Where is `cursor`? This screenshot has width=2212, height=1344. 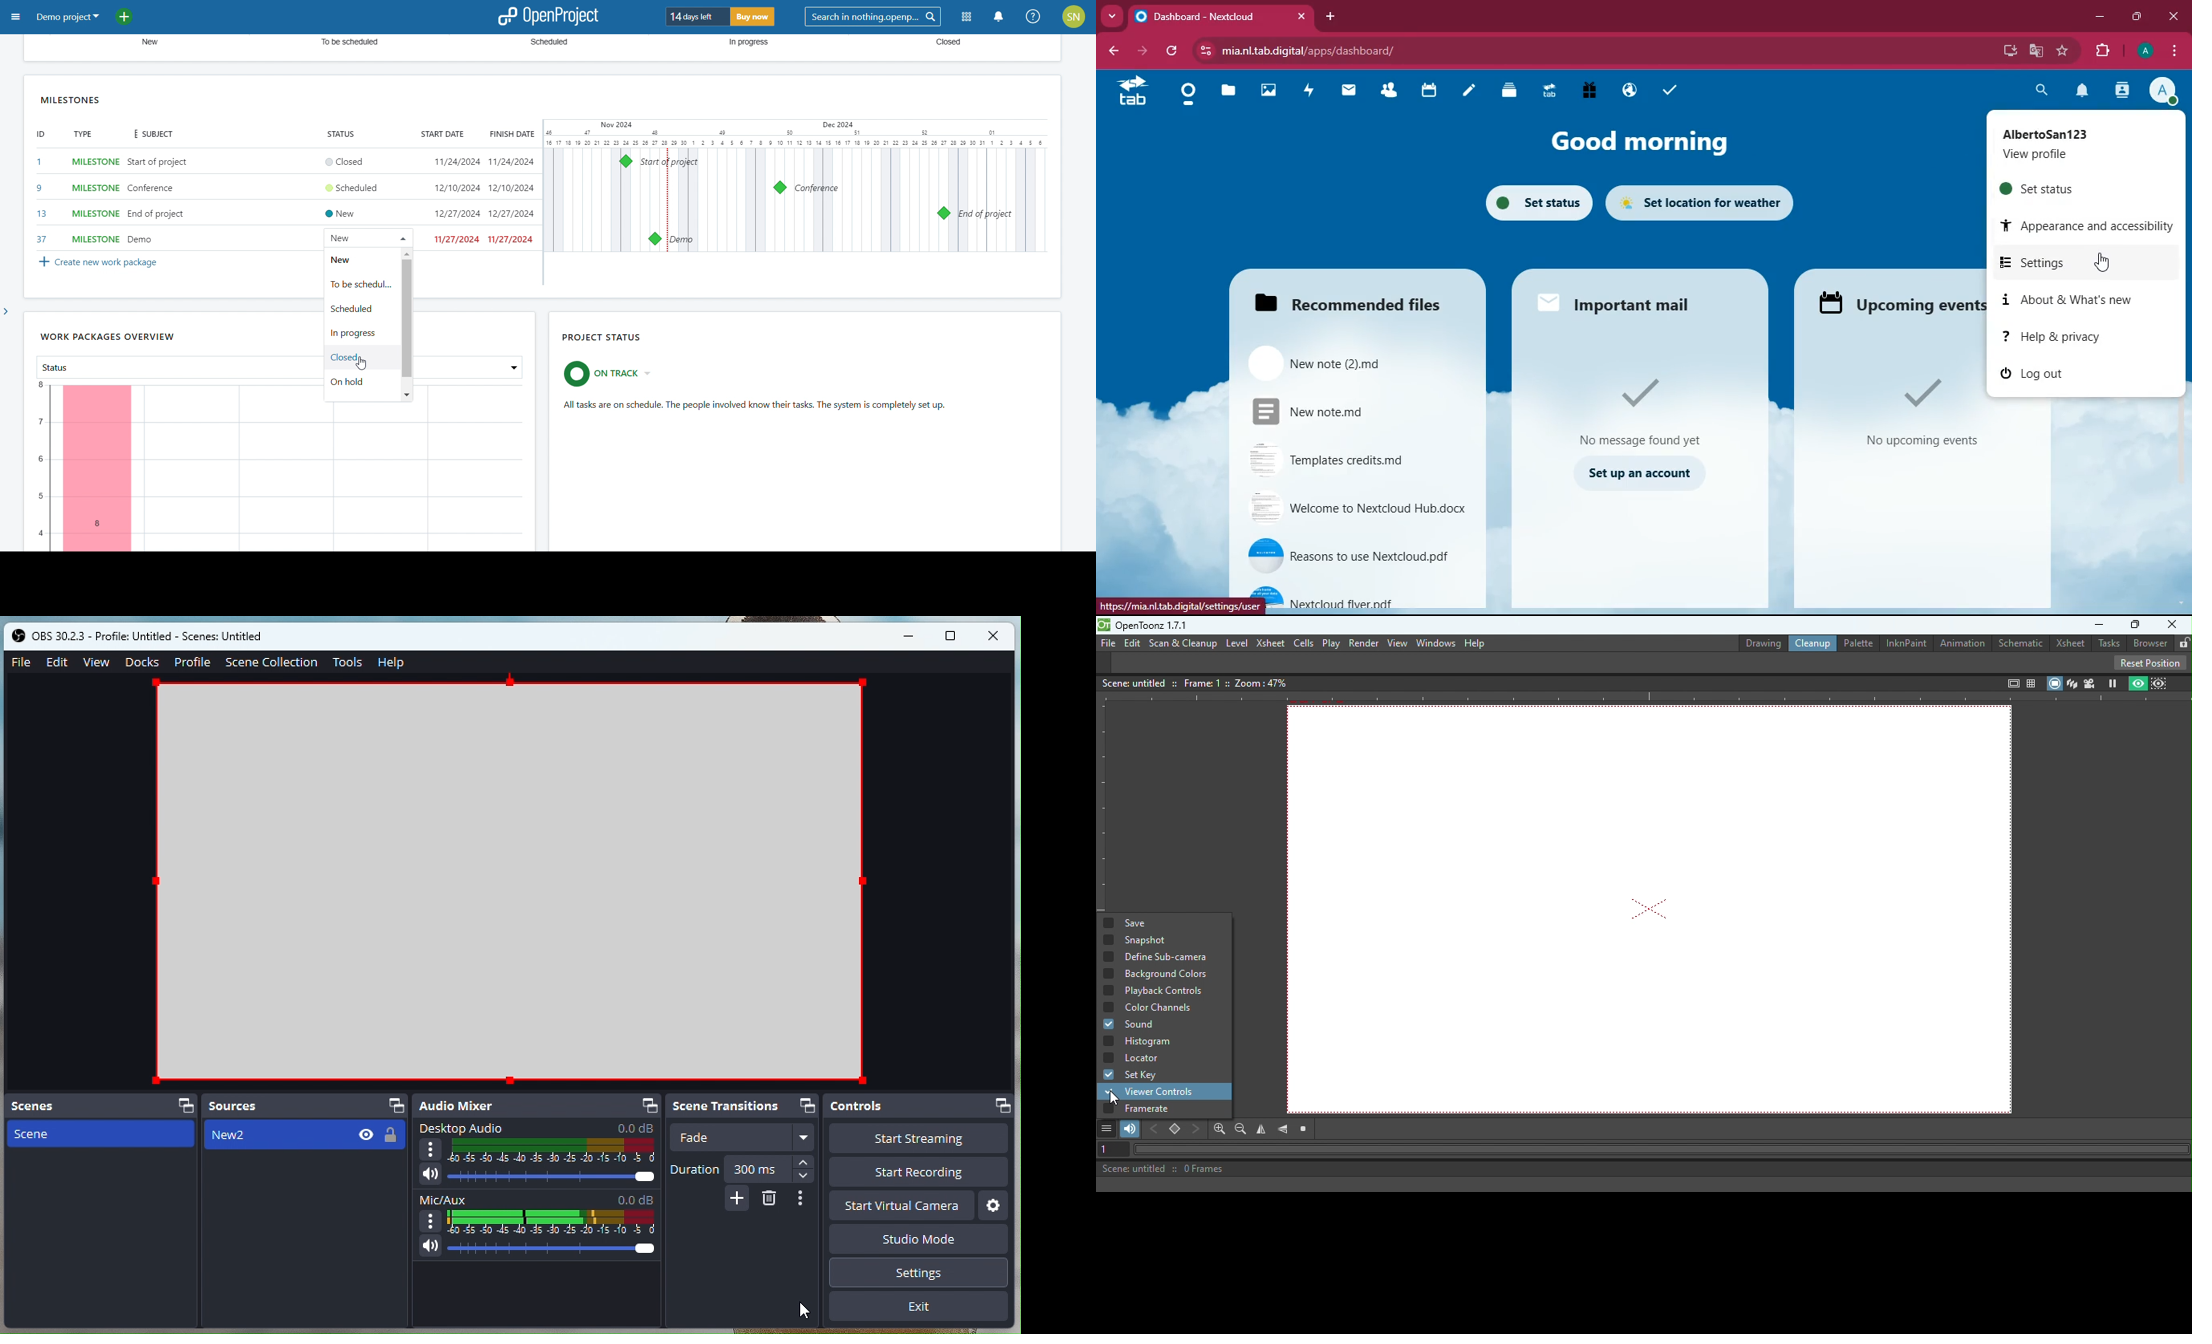
cursor is located at coordinates (1117, 1099).